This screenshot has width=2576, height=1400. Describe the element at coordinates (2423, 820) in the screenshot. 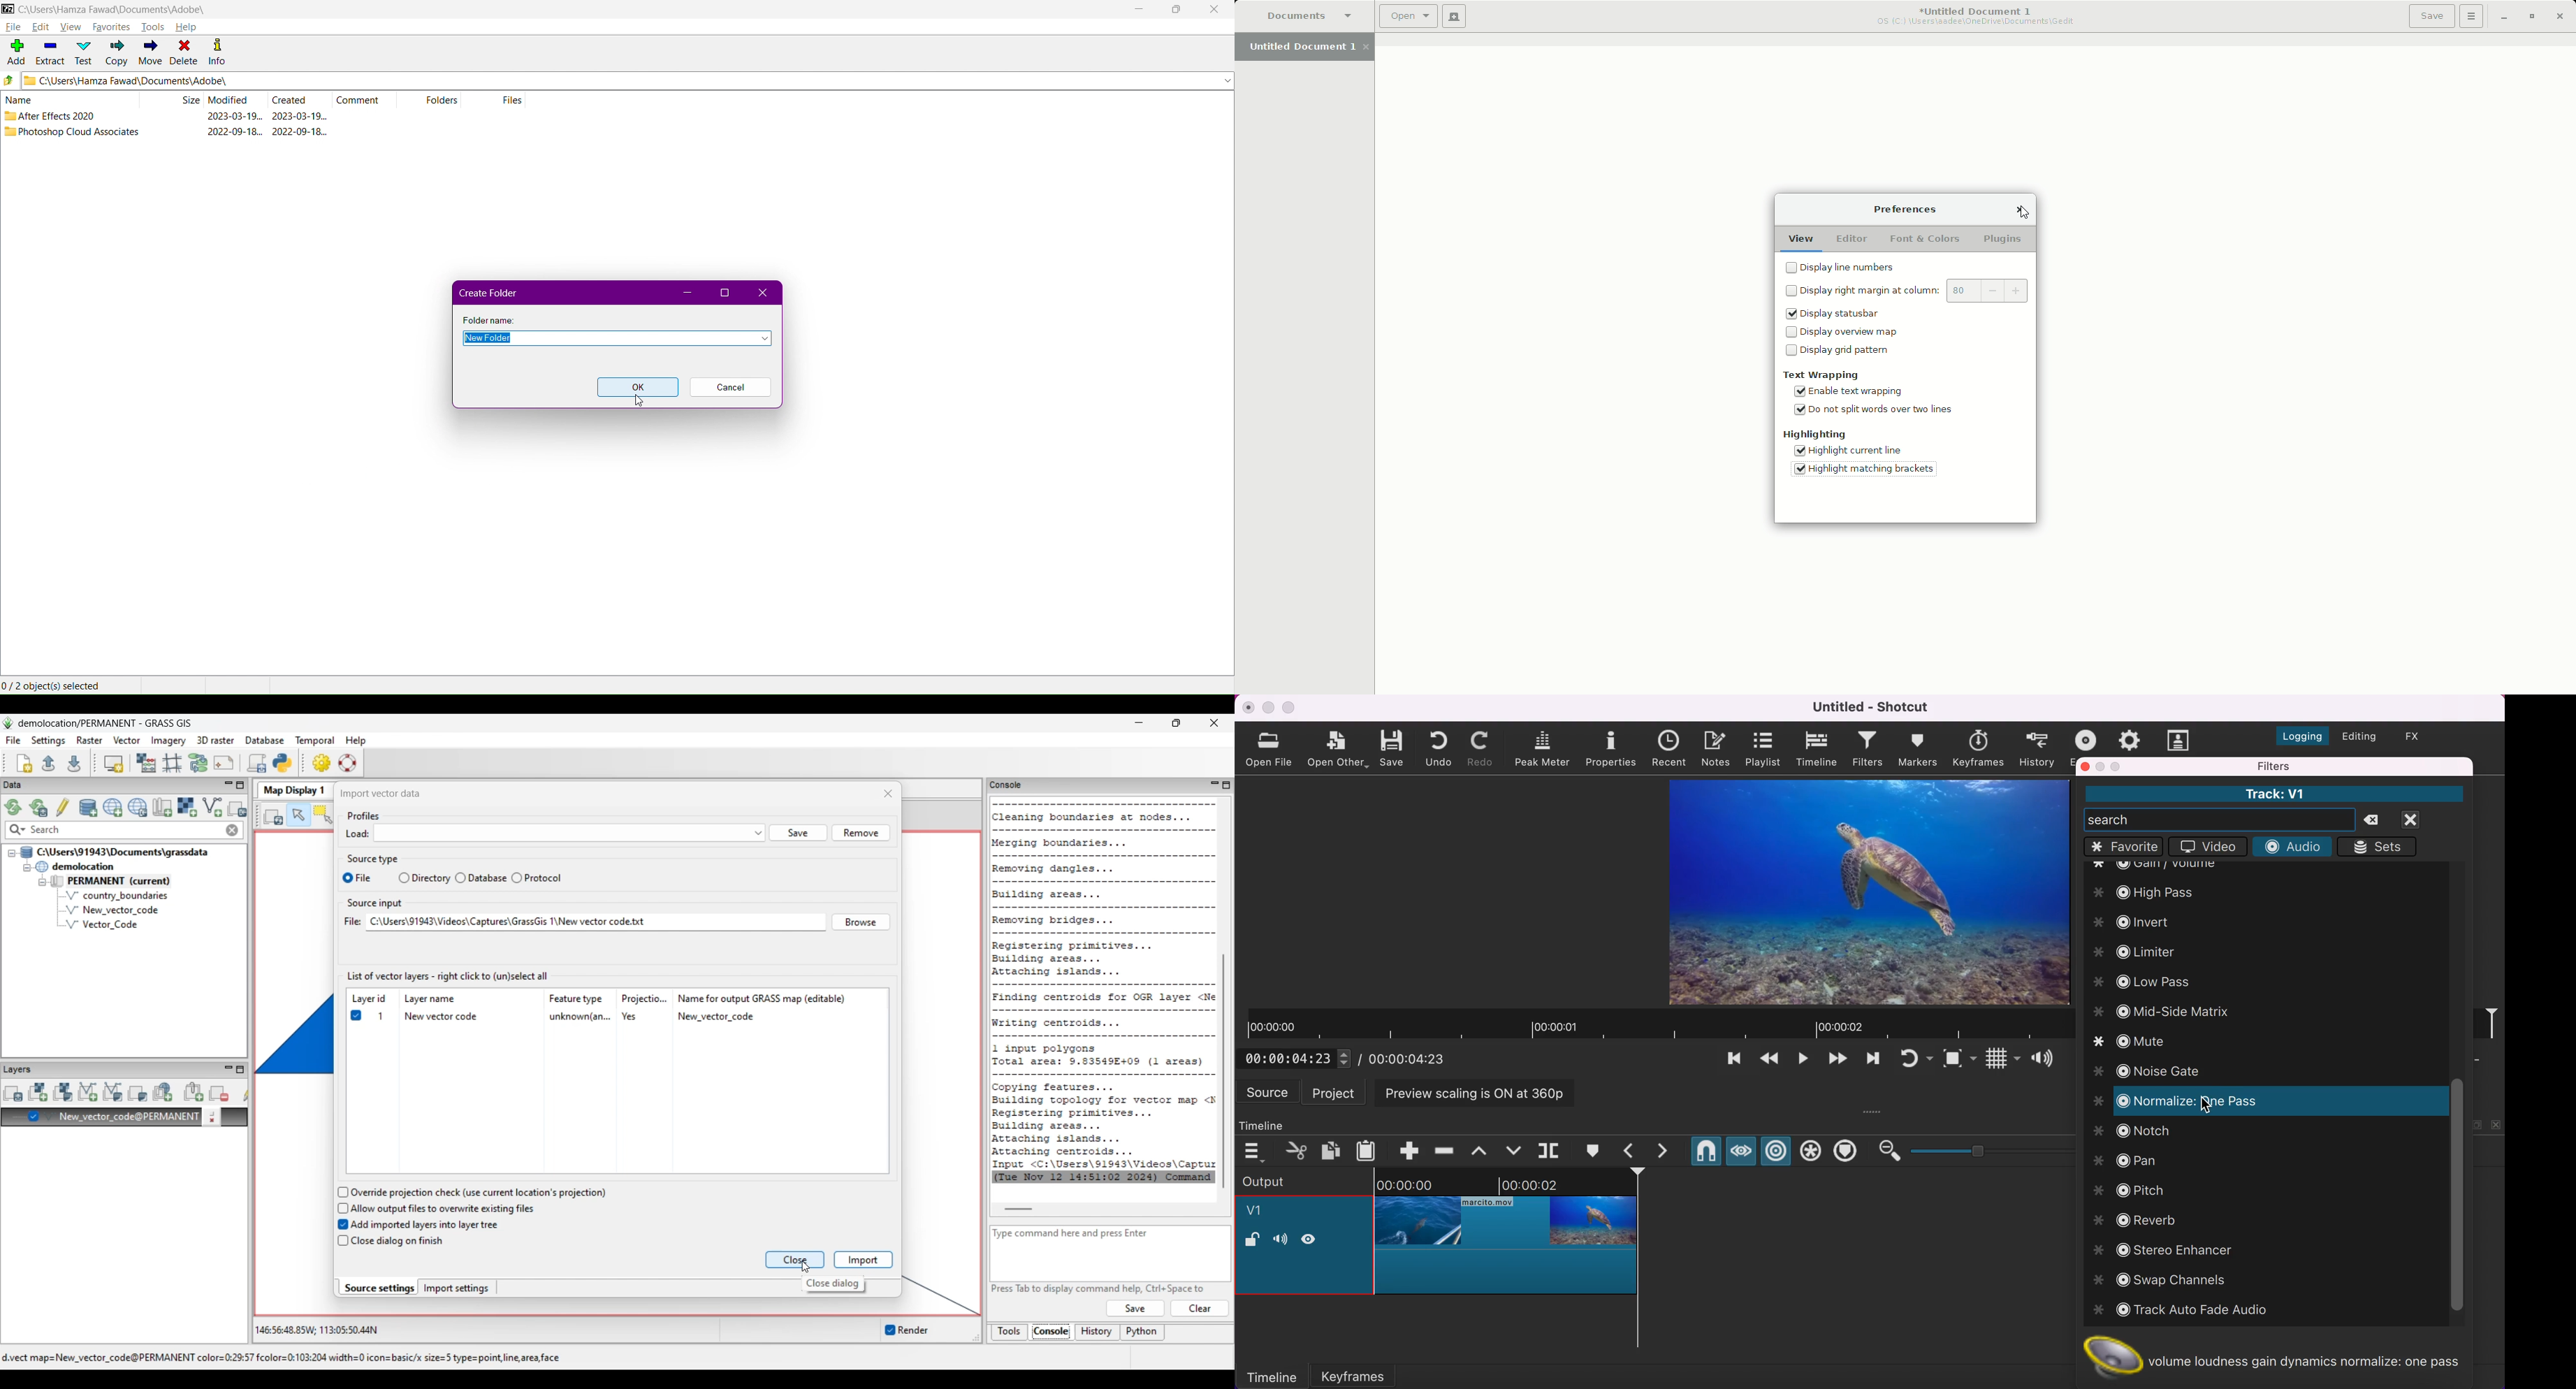

I see `close` at that location.